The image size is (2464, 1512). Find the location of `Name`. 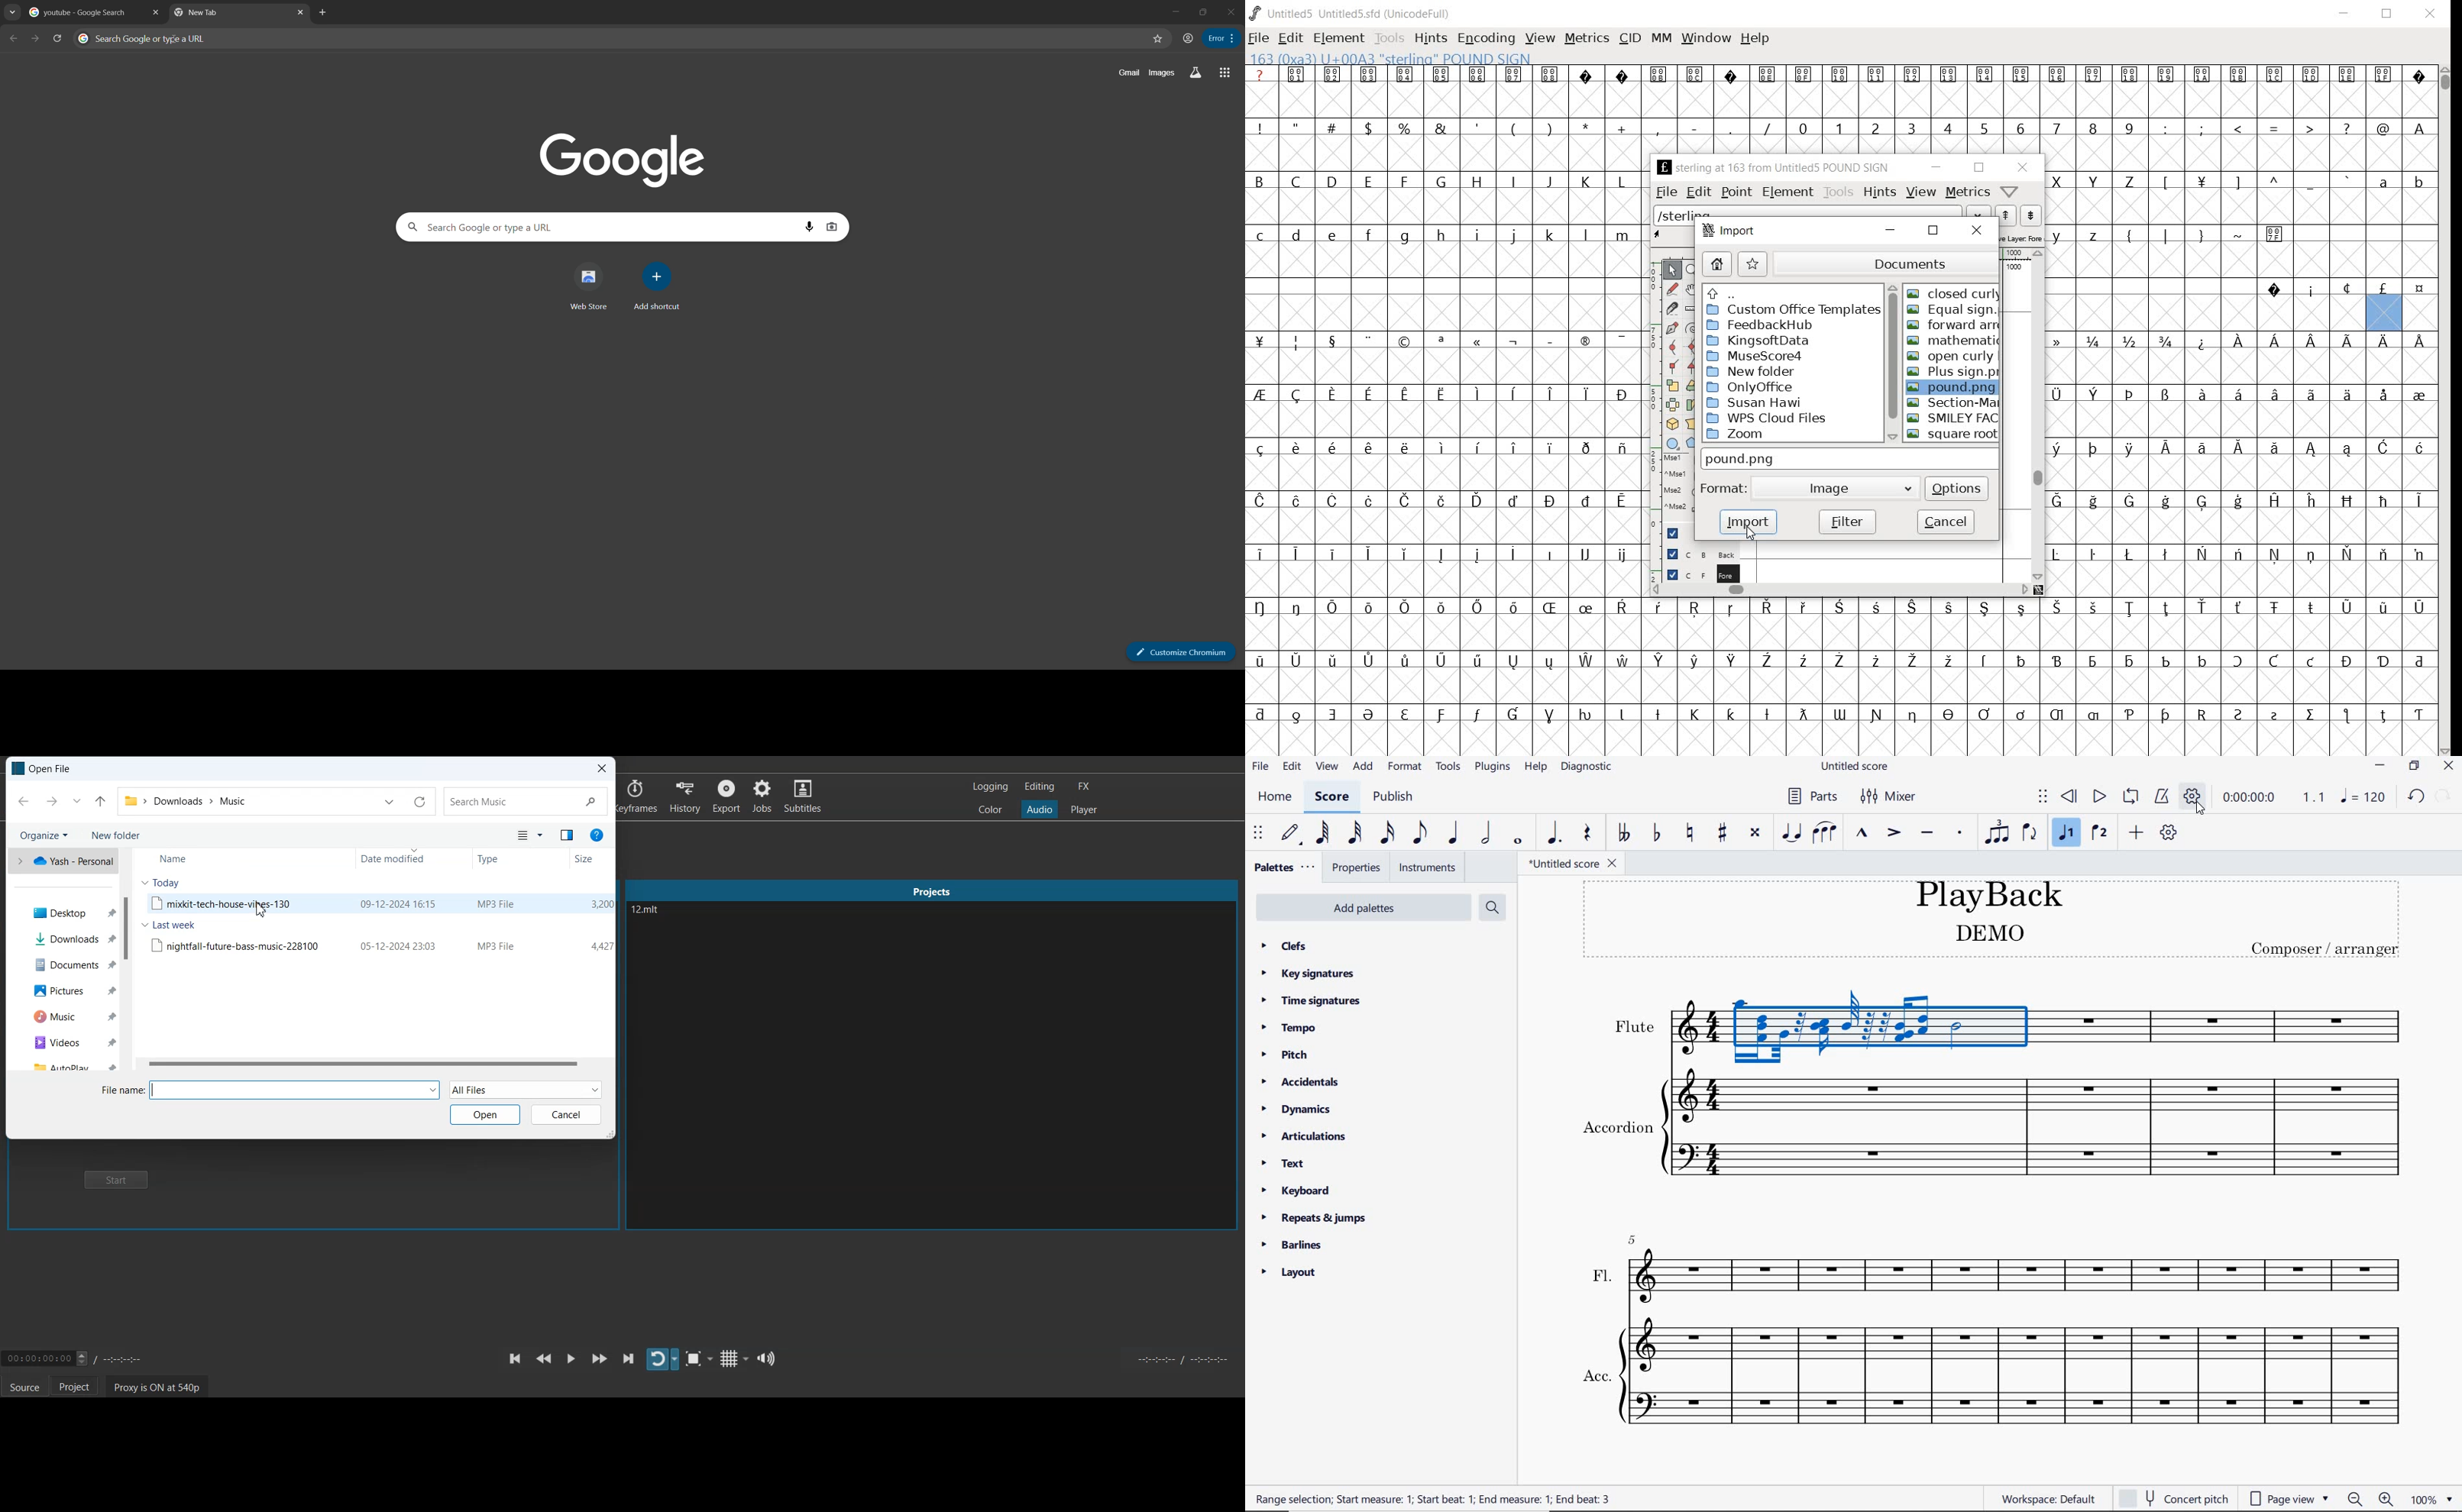

Name is located at coordinates (172, 860).